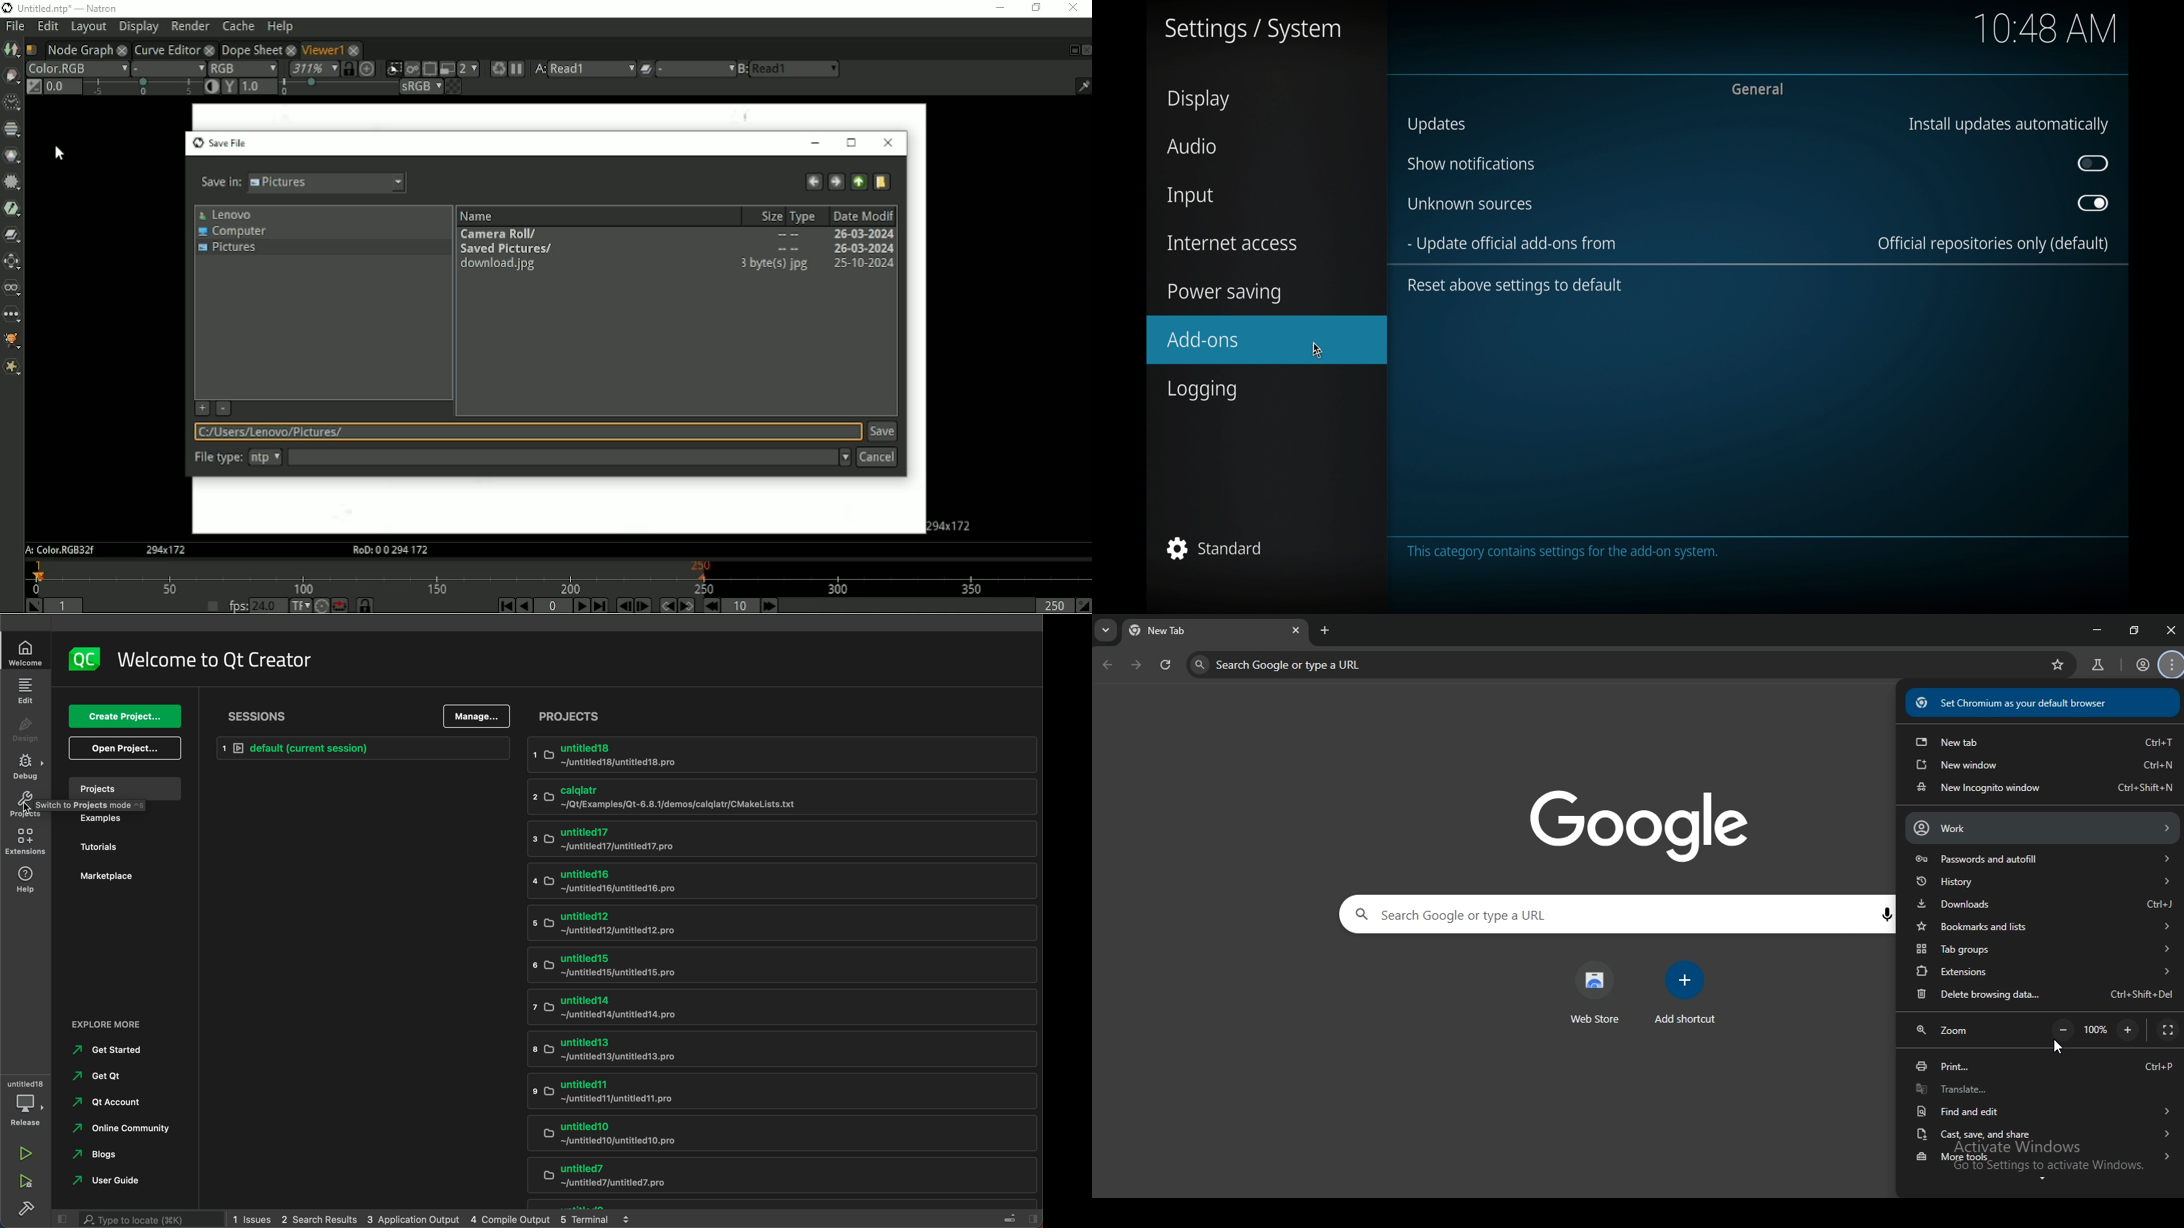 The width and height of the screenshot is (2184, 1232). What do you see at coordinates (262, 714) in the screenshot?
I see `session` at bounding box center [262, 714].